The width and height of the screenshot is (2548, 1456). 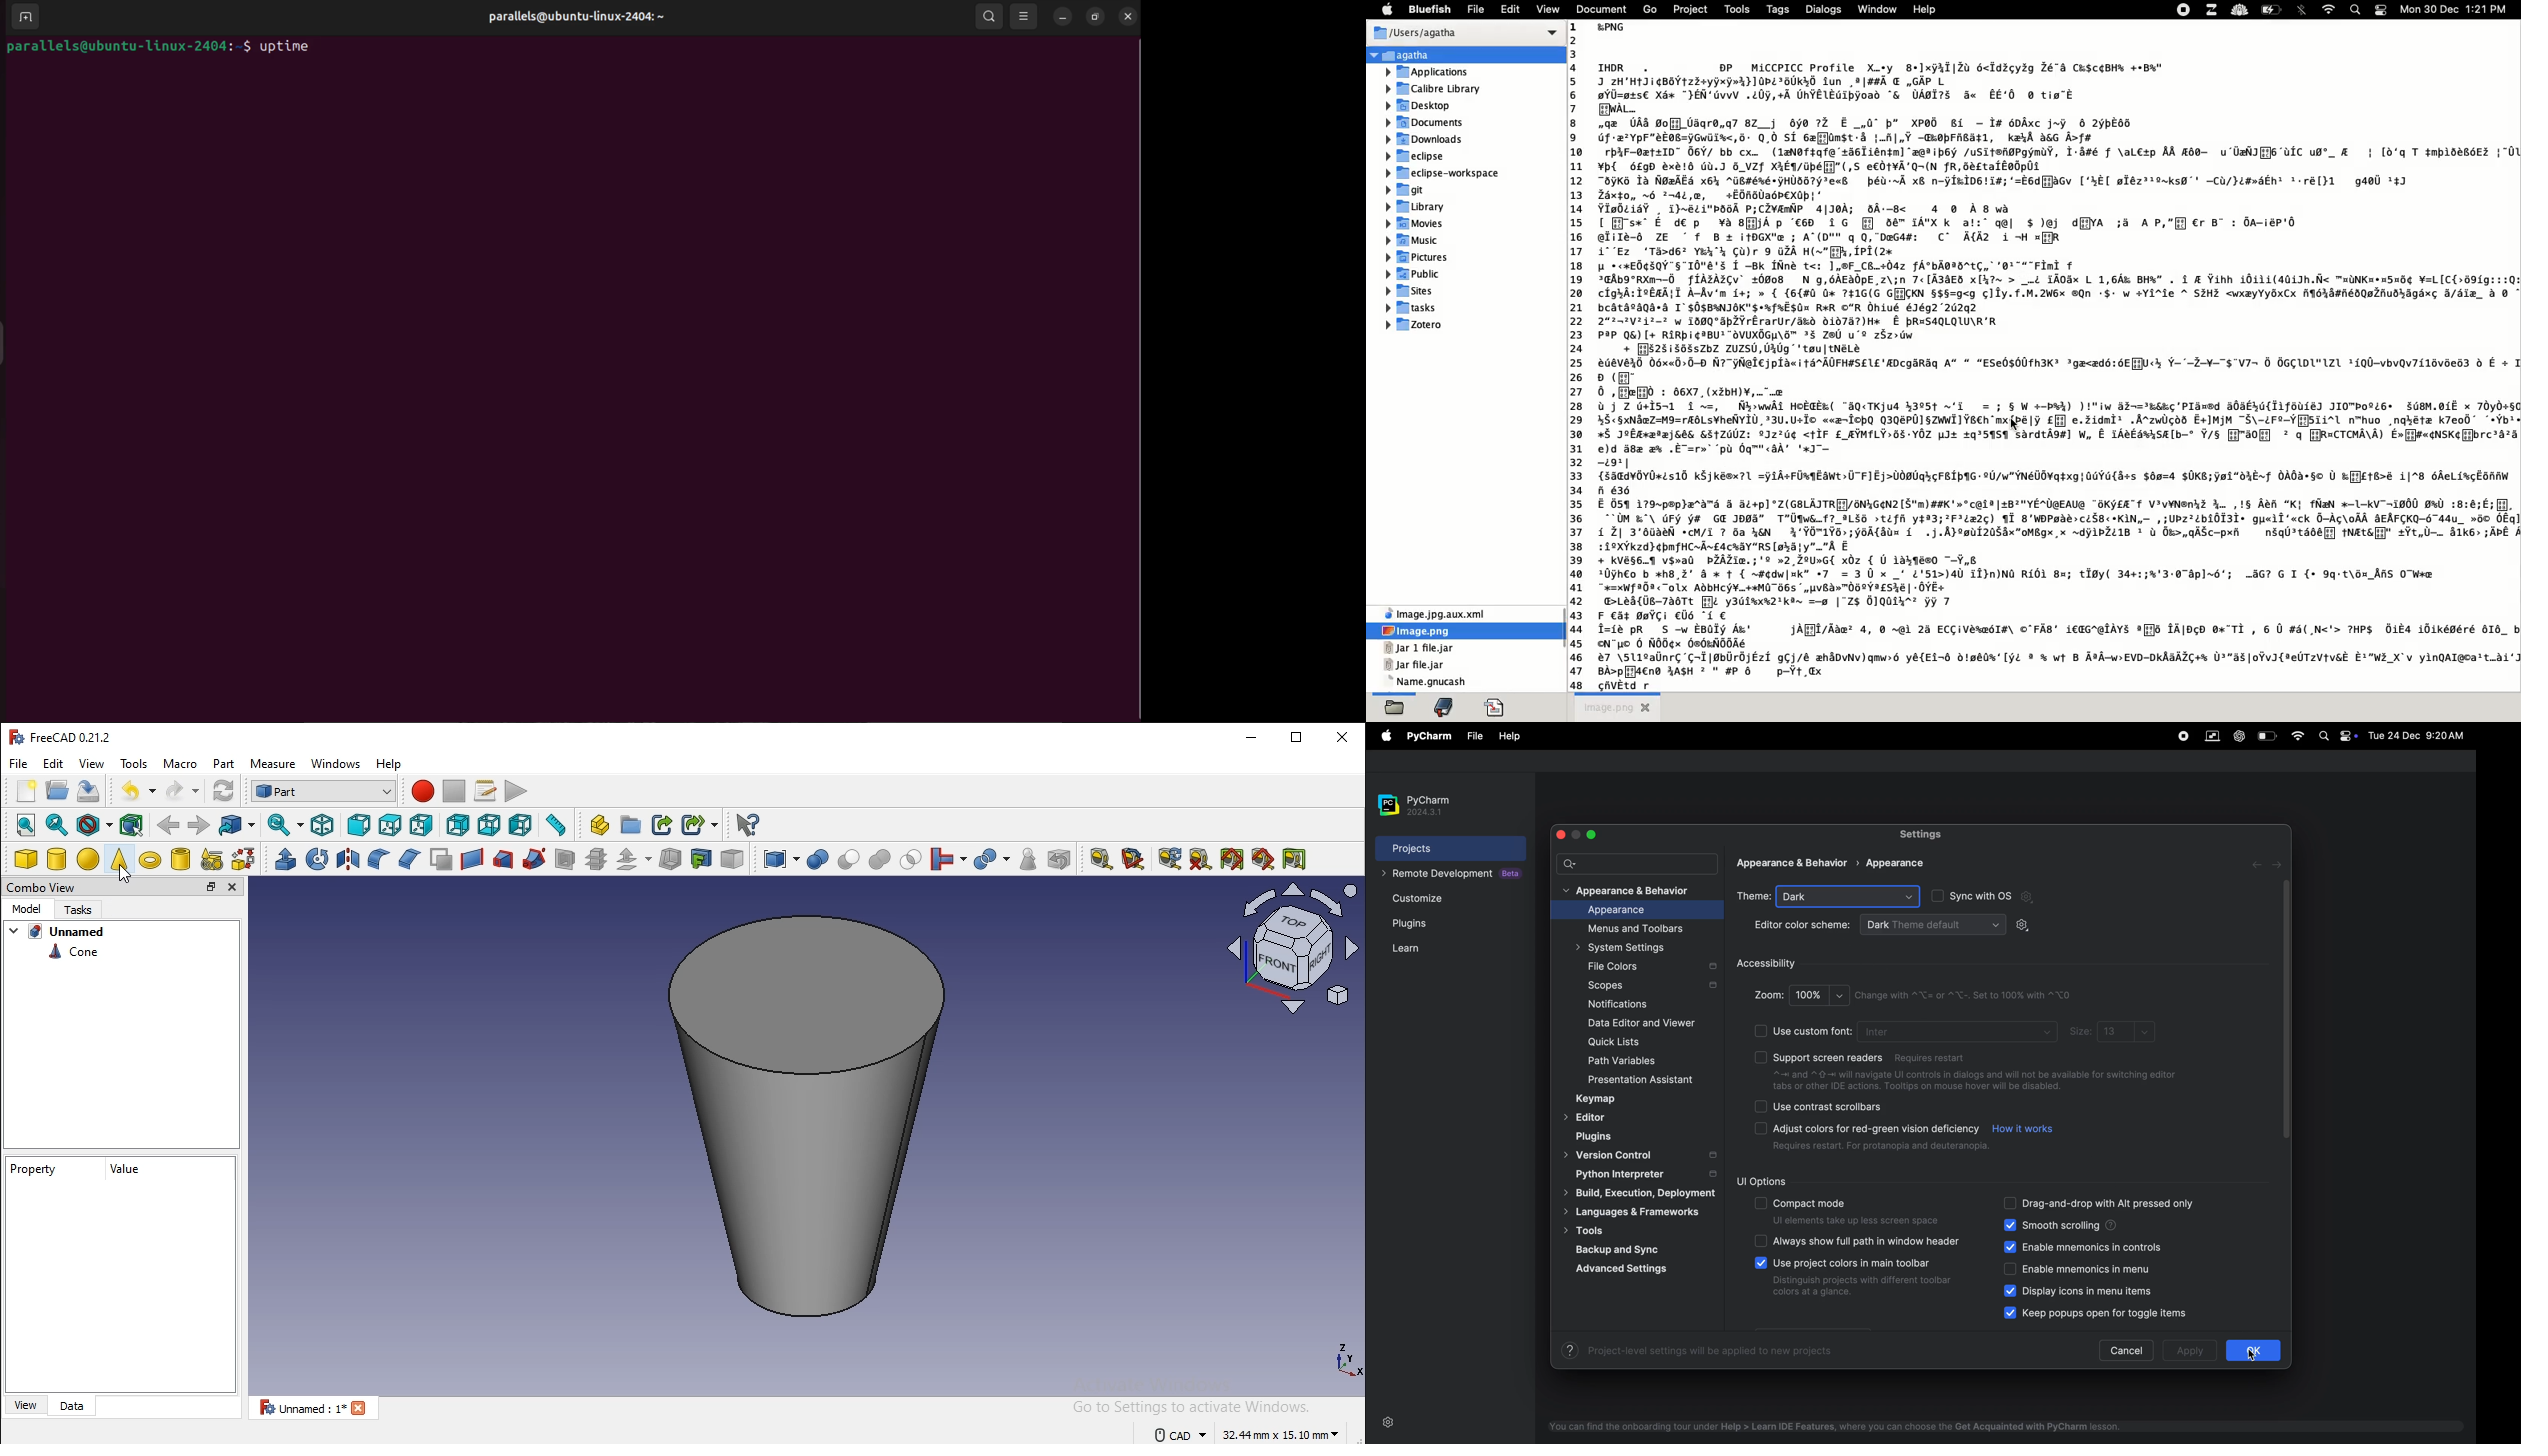 What do you see at coordinates (1761, 1205) in the screenshot?
I see `check box` at bounding box center [1761, 1205].